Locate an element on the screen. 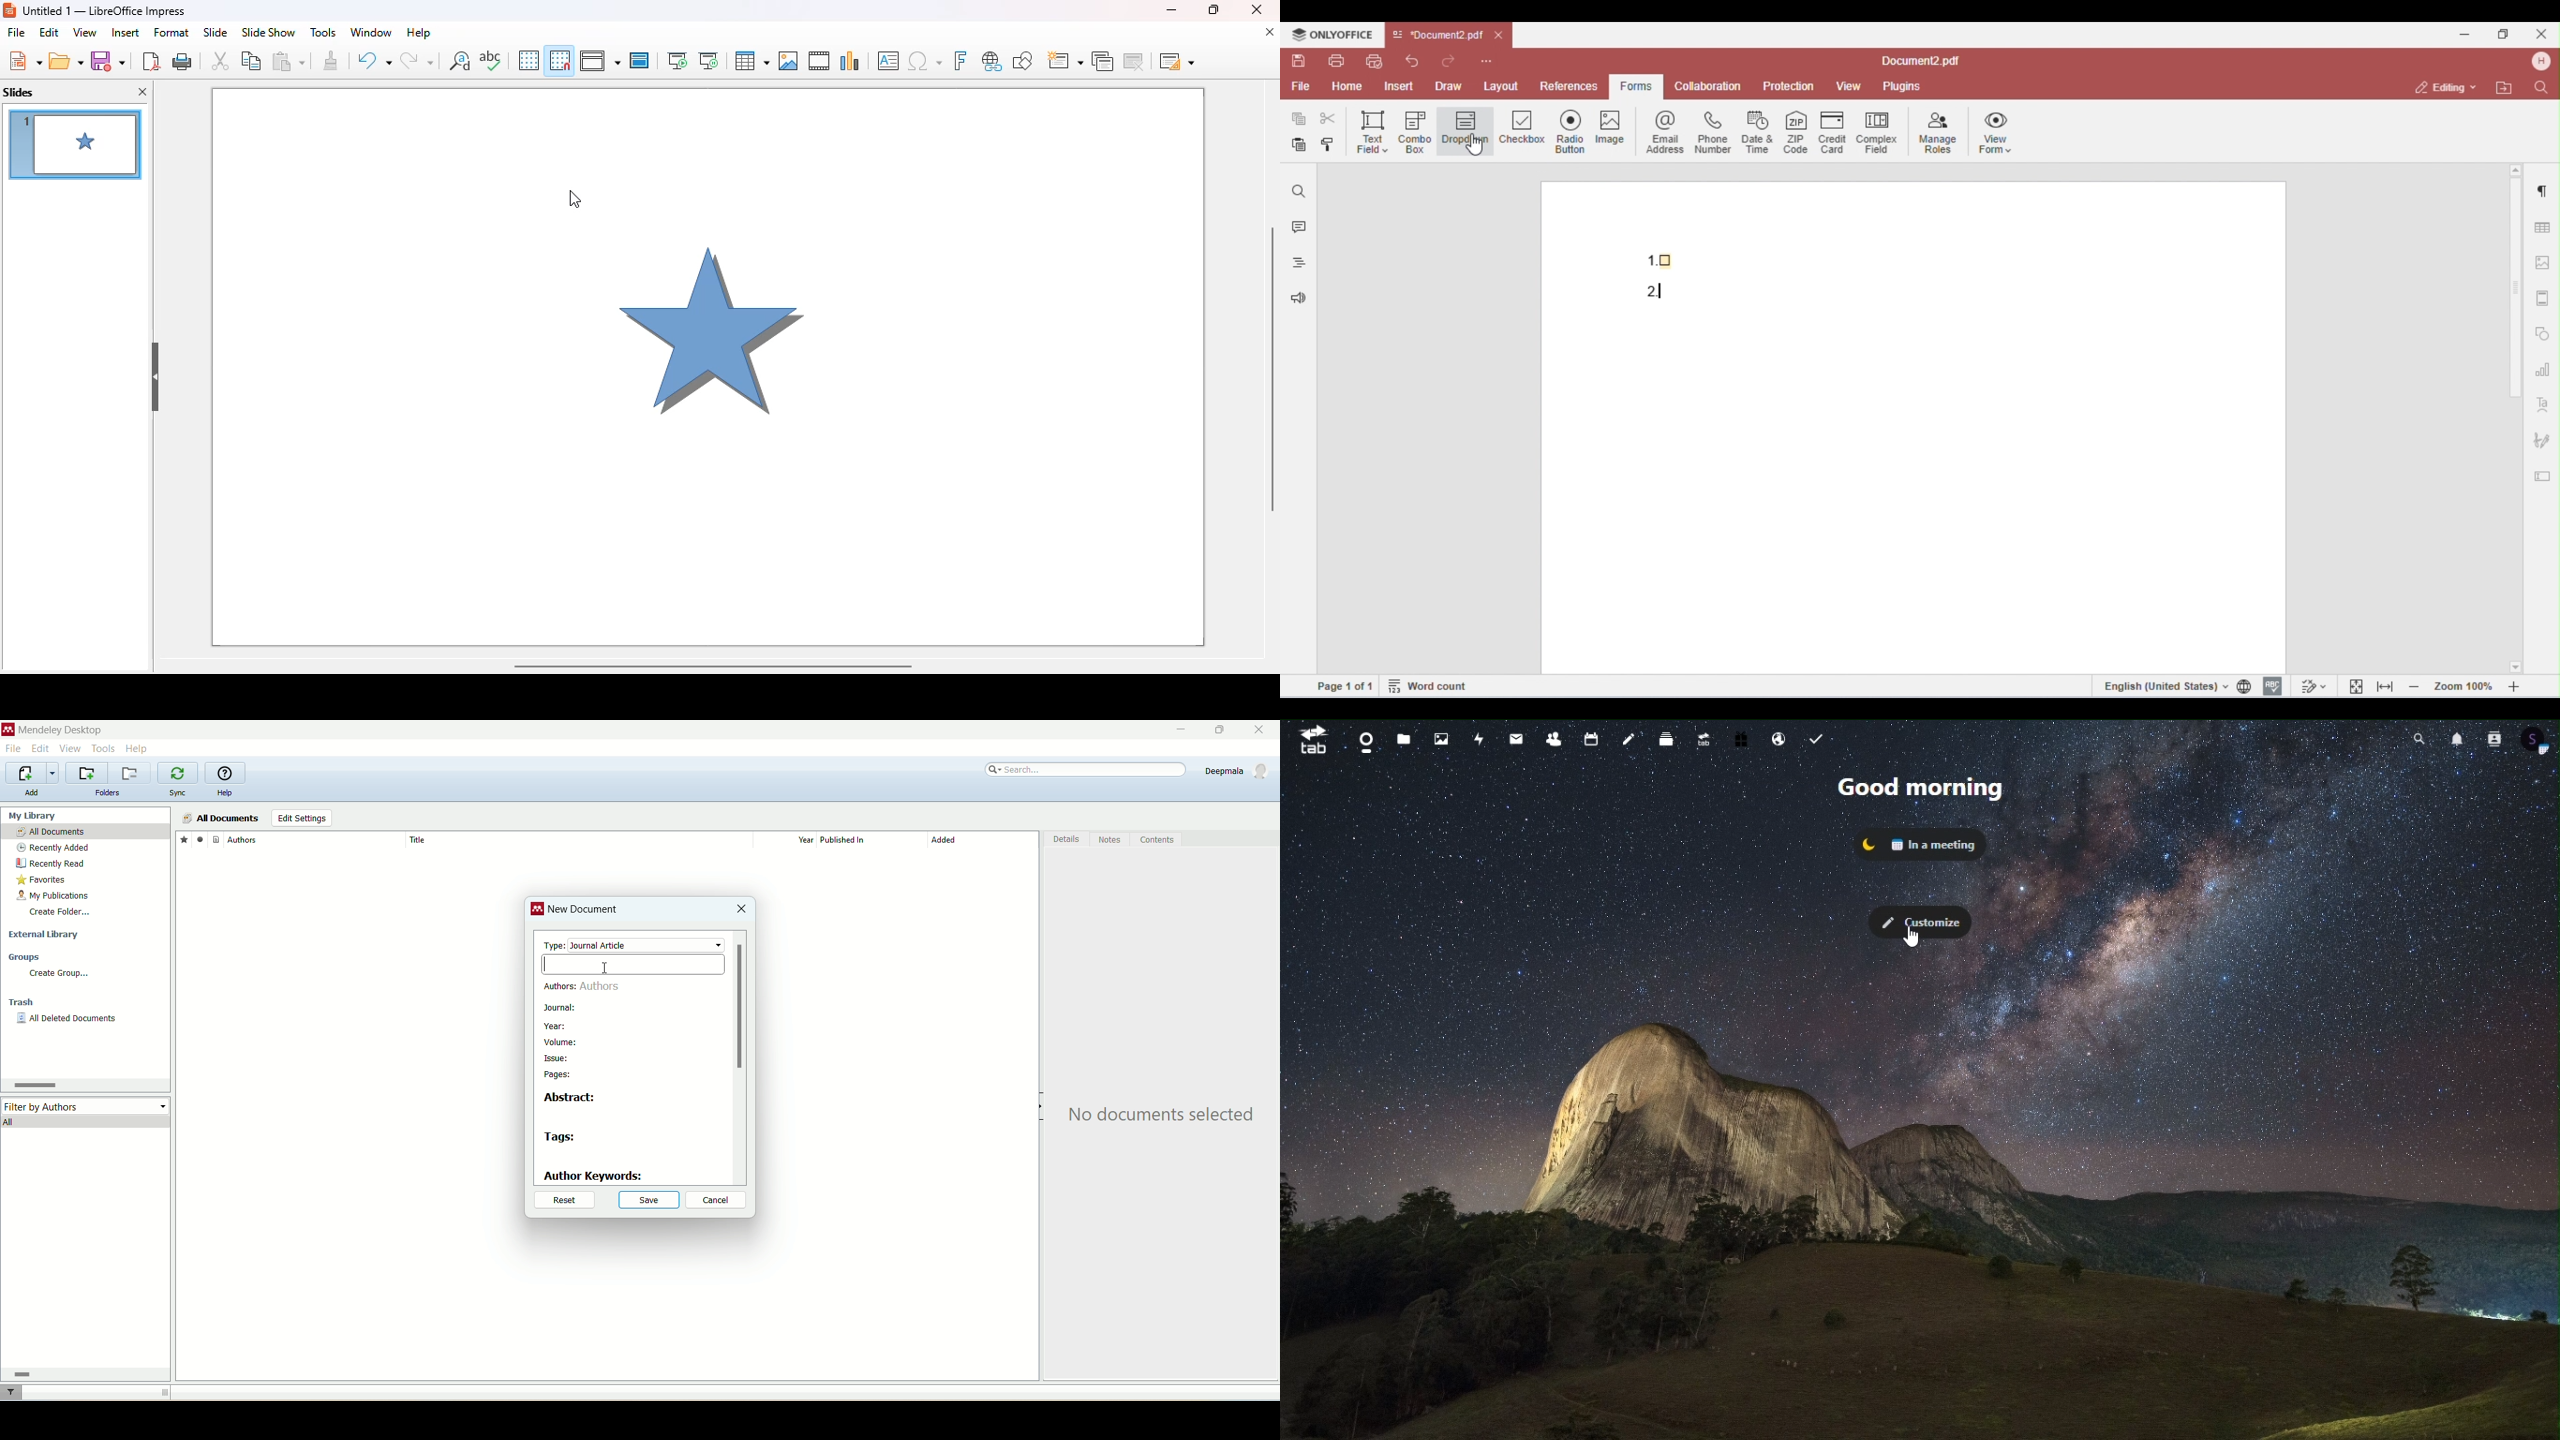 This screenshot has height=1456, width=2576. paste is located at coordinates (288, 60).